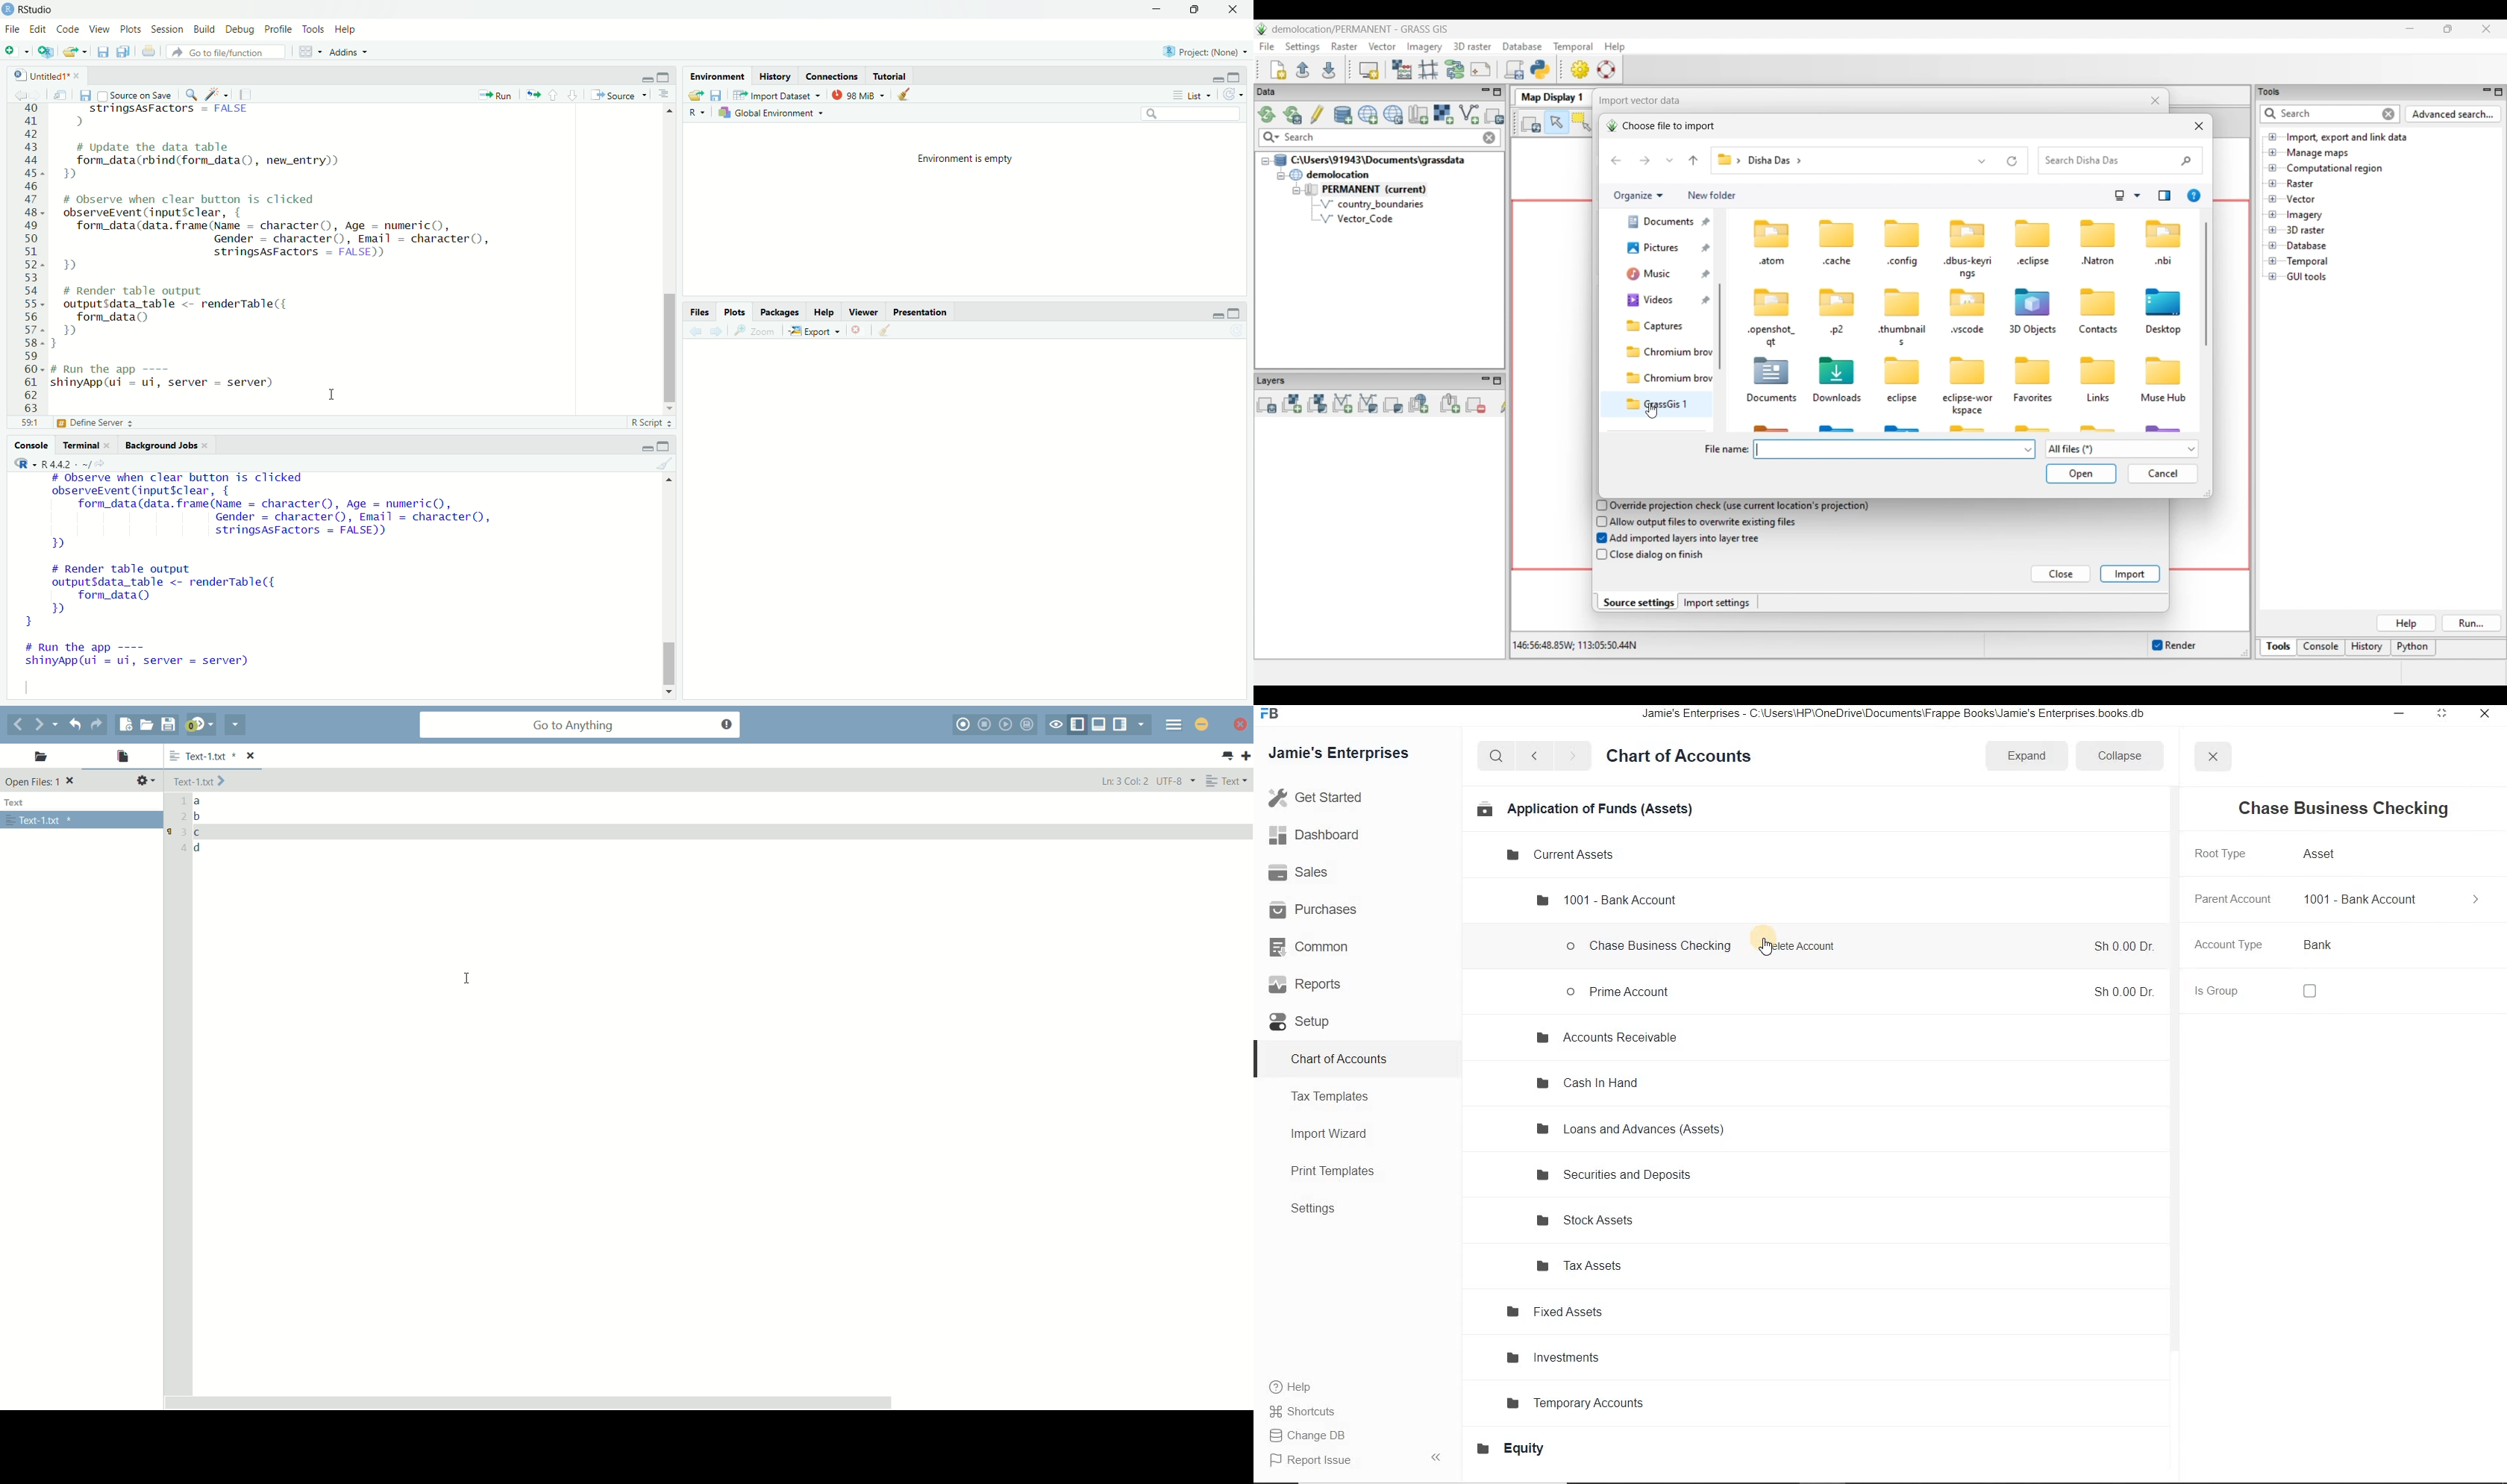 This screenshot has width=2520, height=1484. I want to click on maximize, so click(667, 445).